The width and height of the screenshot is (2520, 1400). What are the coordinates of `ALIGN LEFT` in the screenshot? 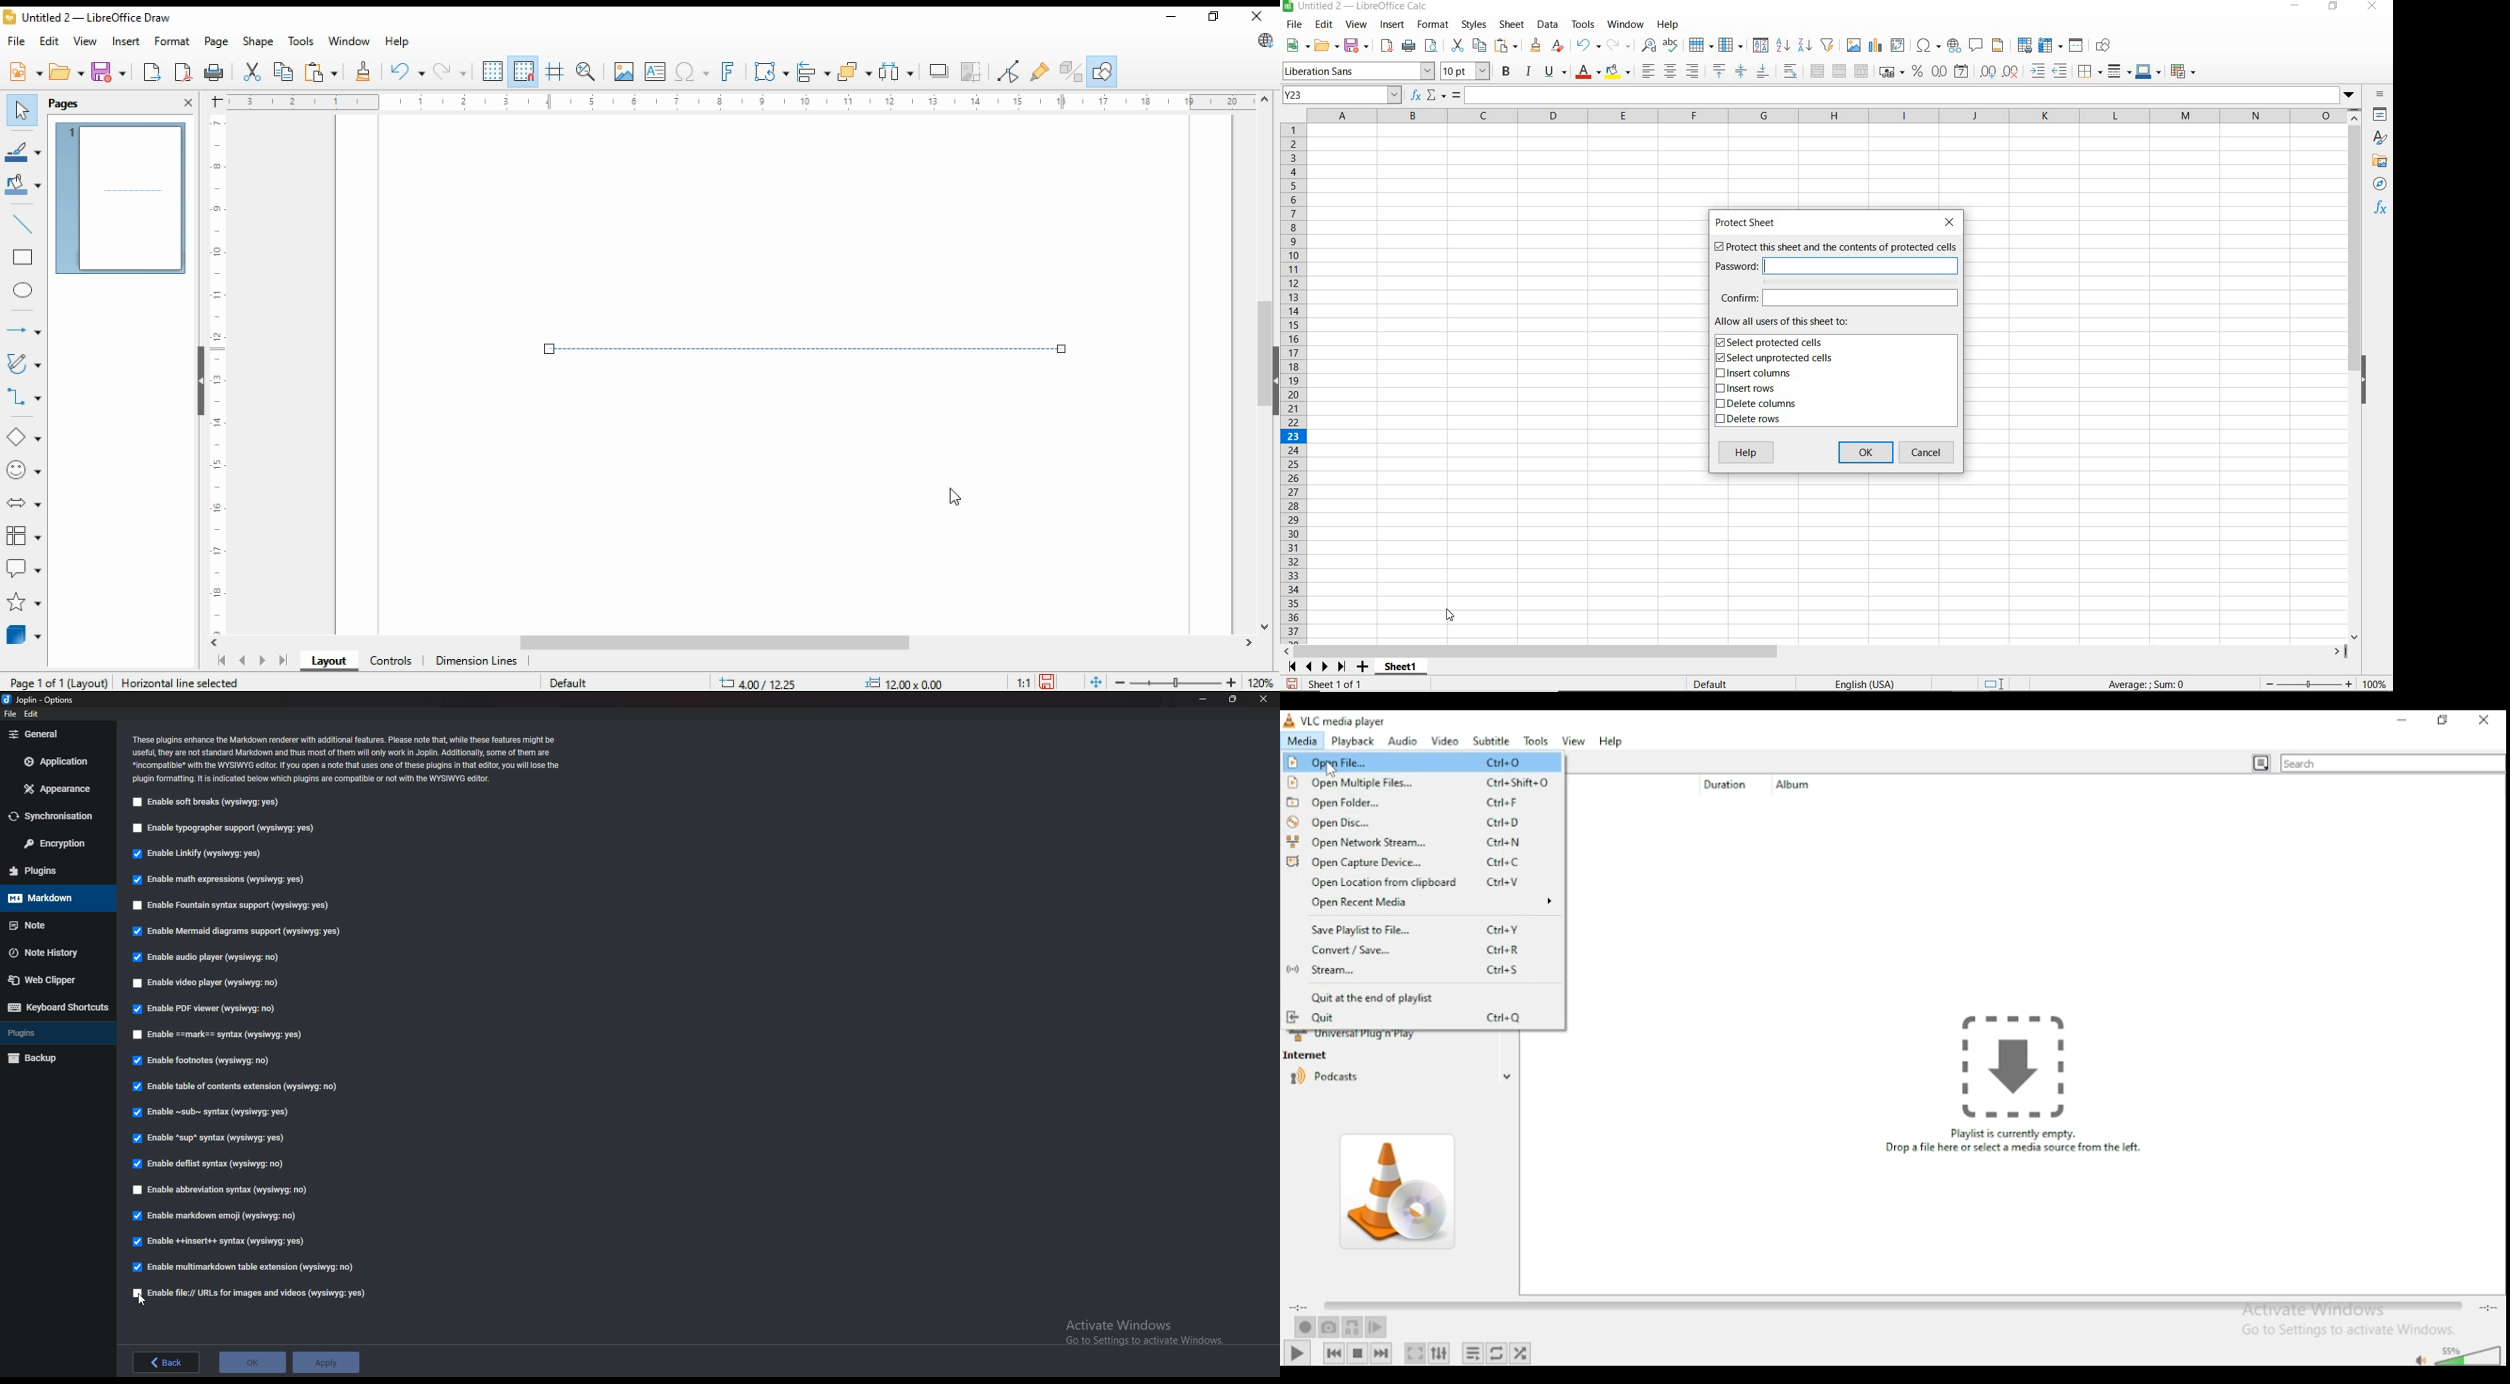 It's located at (1649, 71).